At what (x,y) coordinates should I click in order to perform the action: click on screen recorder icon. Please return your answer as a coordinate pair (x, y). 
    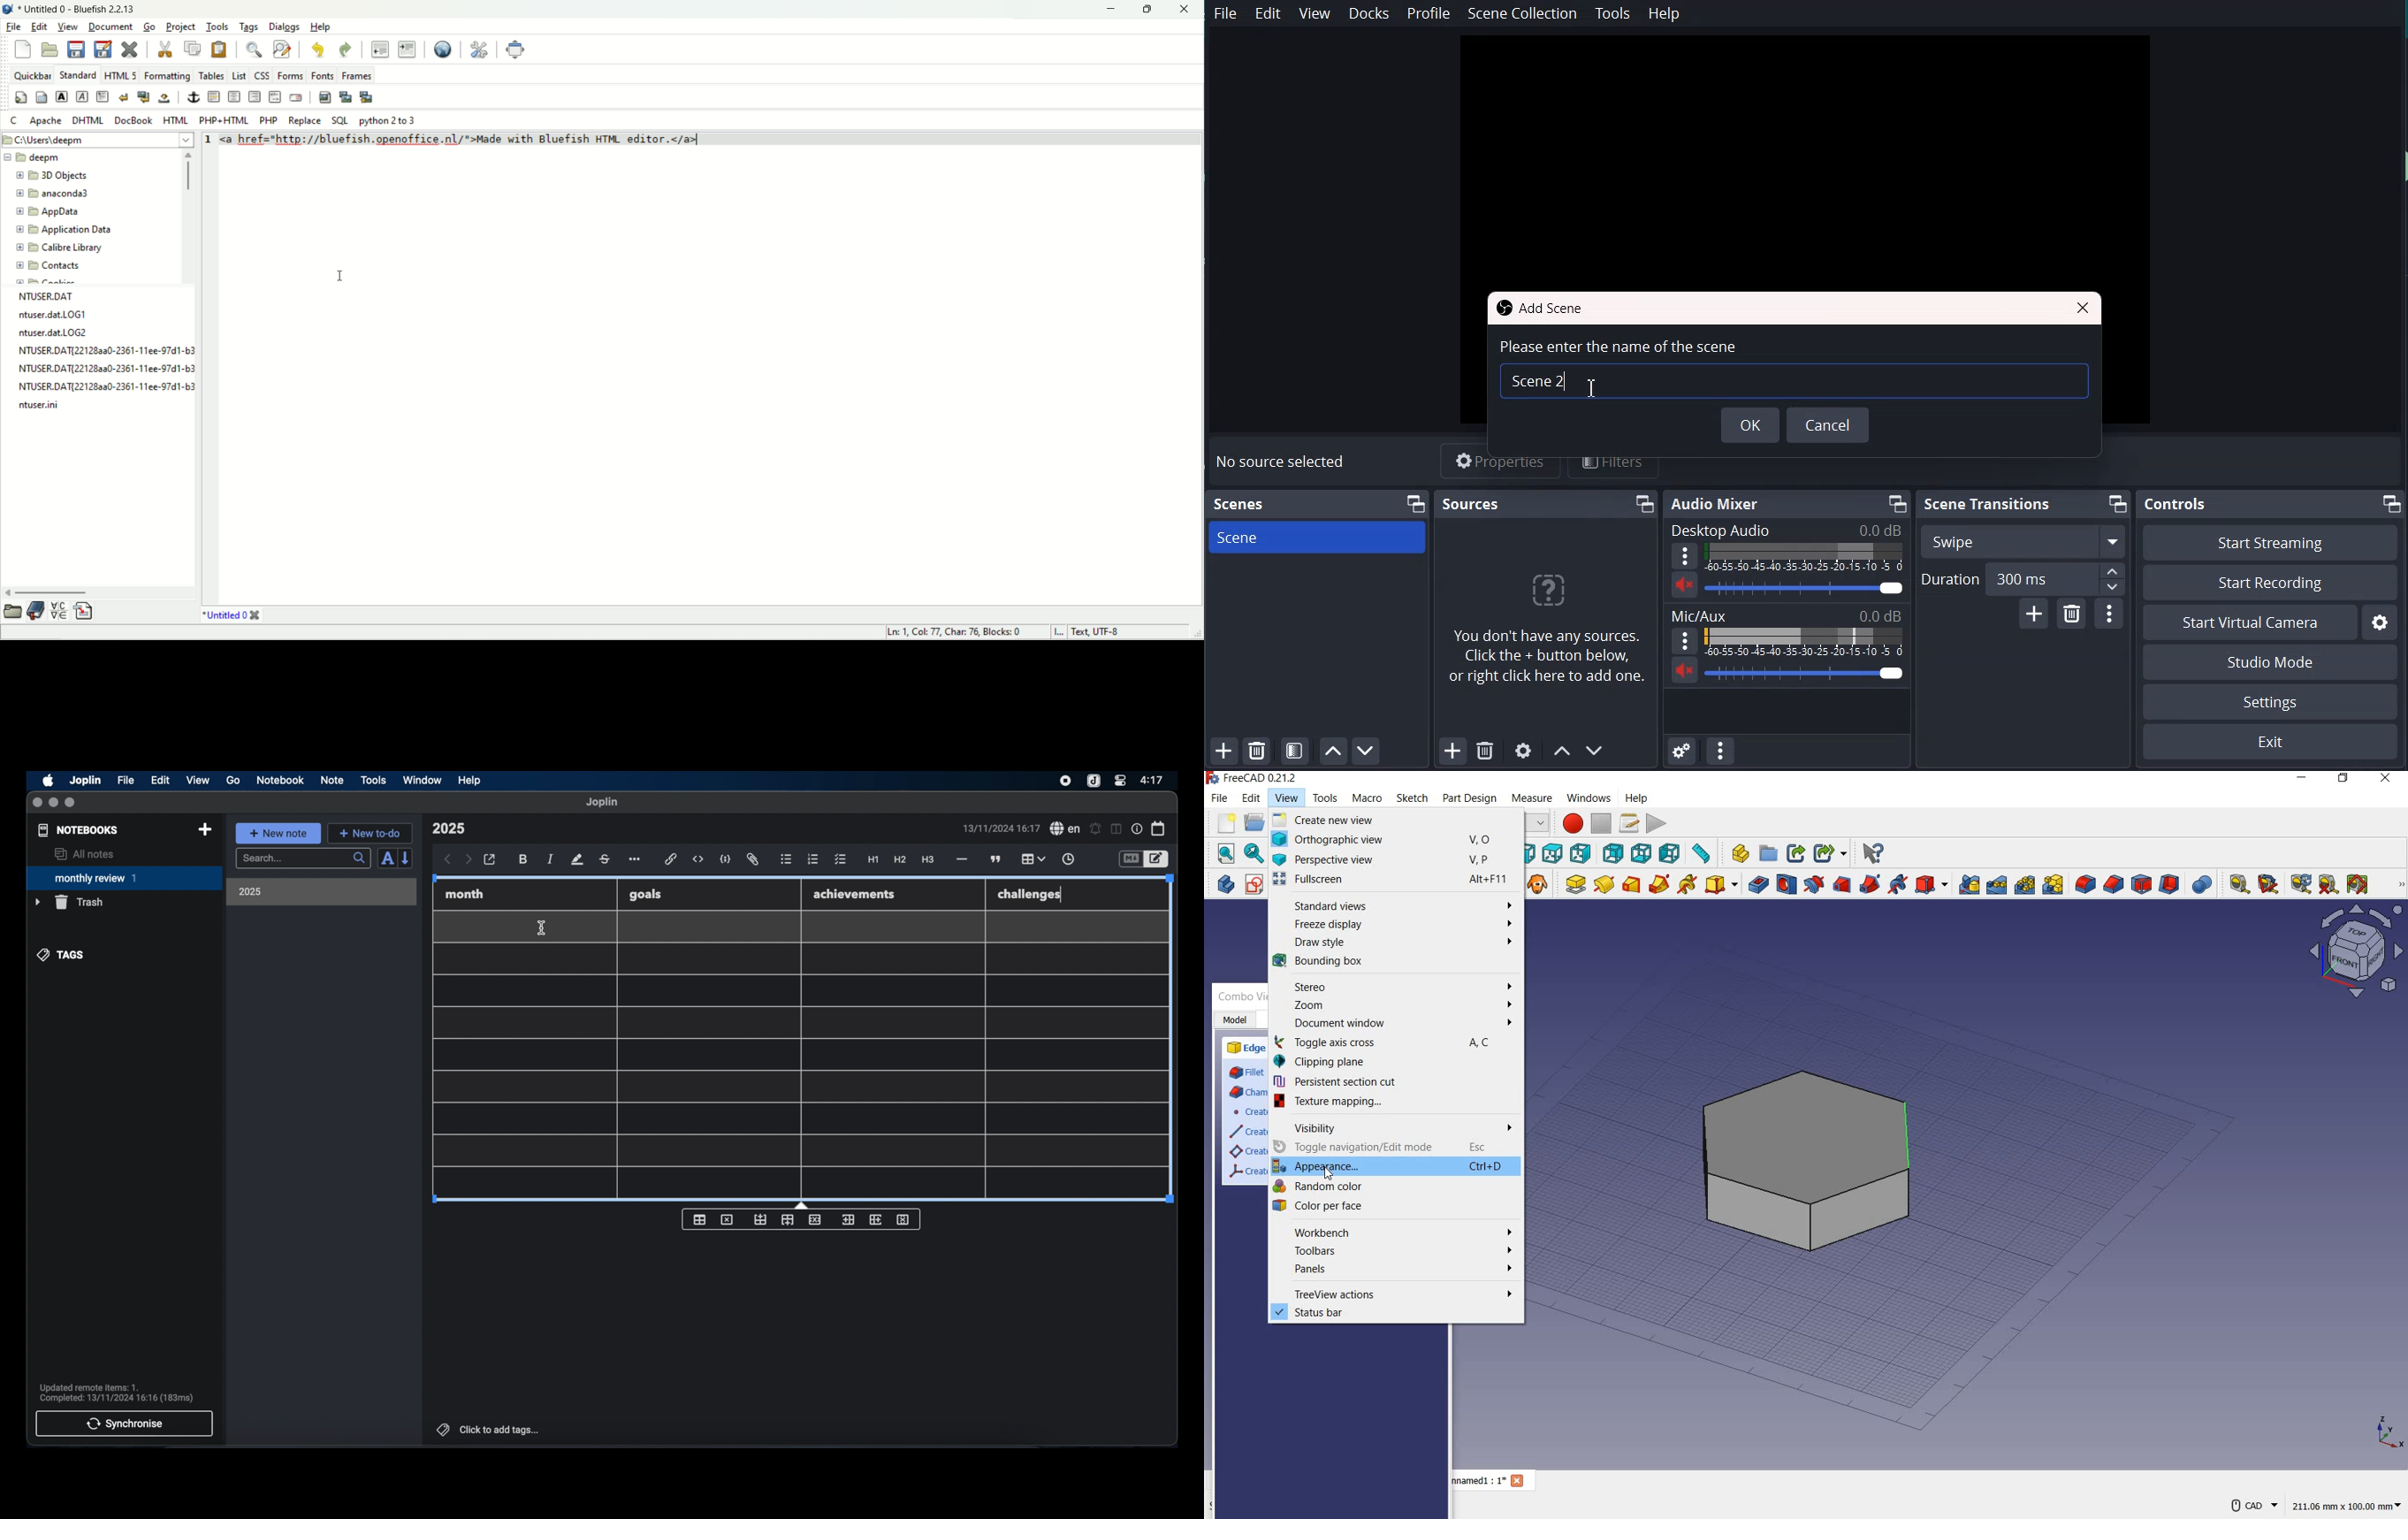
    Looking at the image, I should click on (1065, 781).